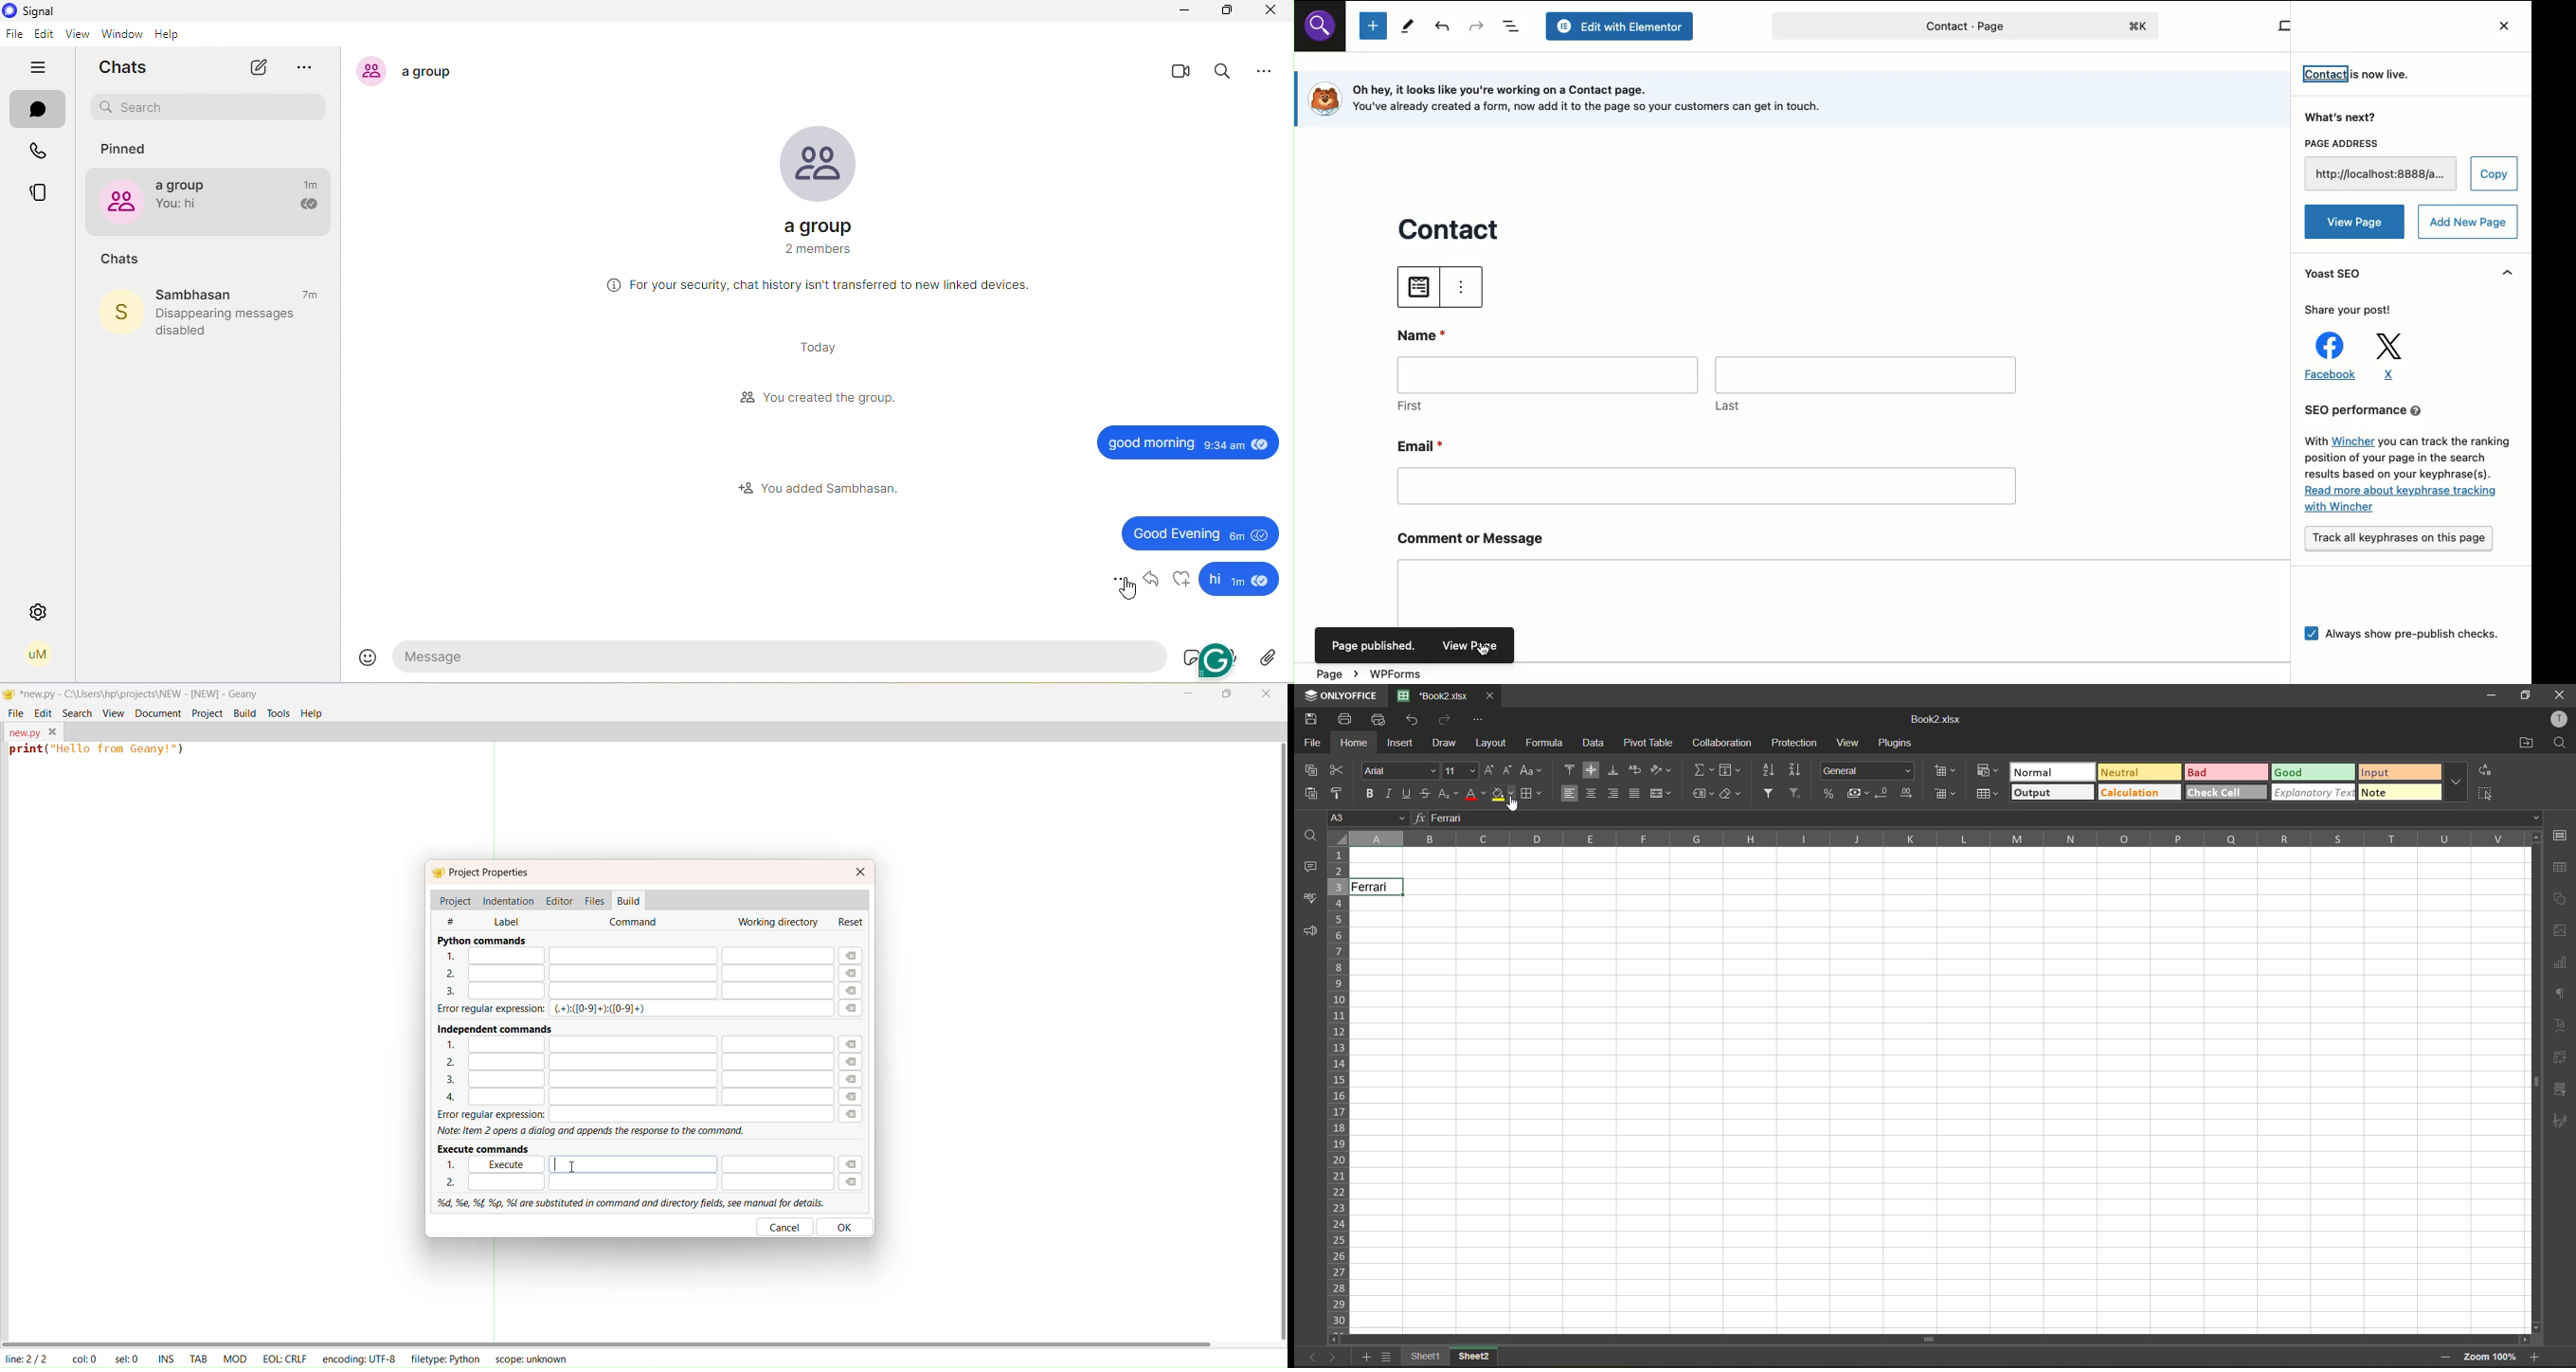 Image resolution: width=2576 pixels, height=1372 pixels. Describe the element at coordinates (129, 67) in the screenshot. I see `chats` at that location.